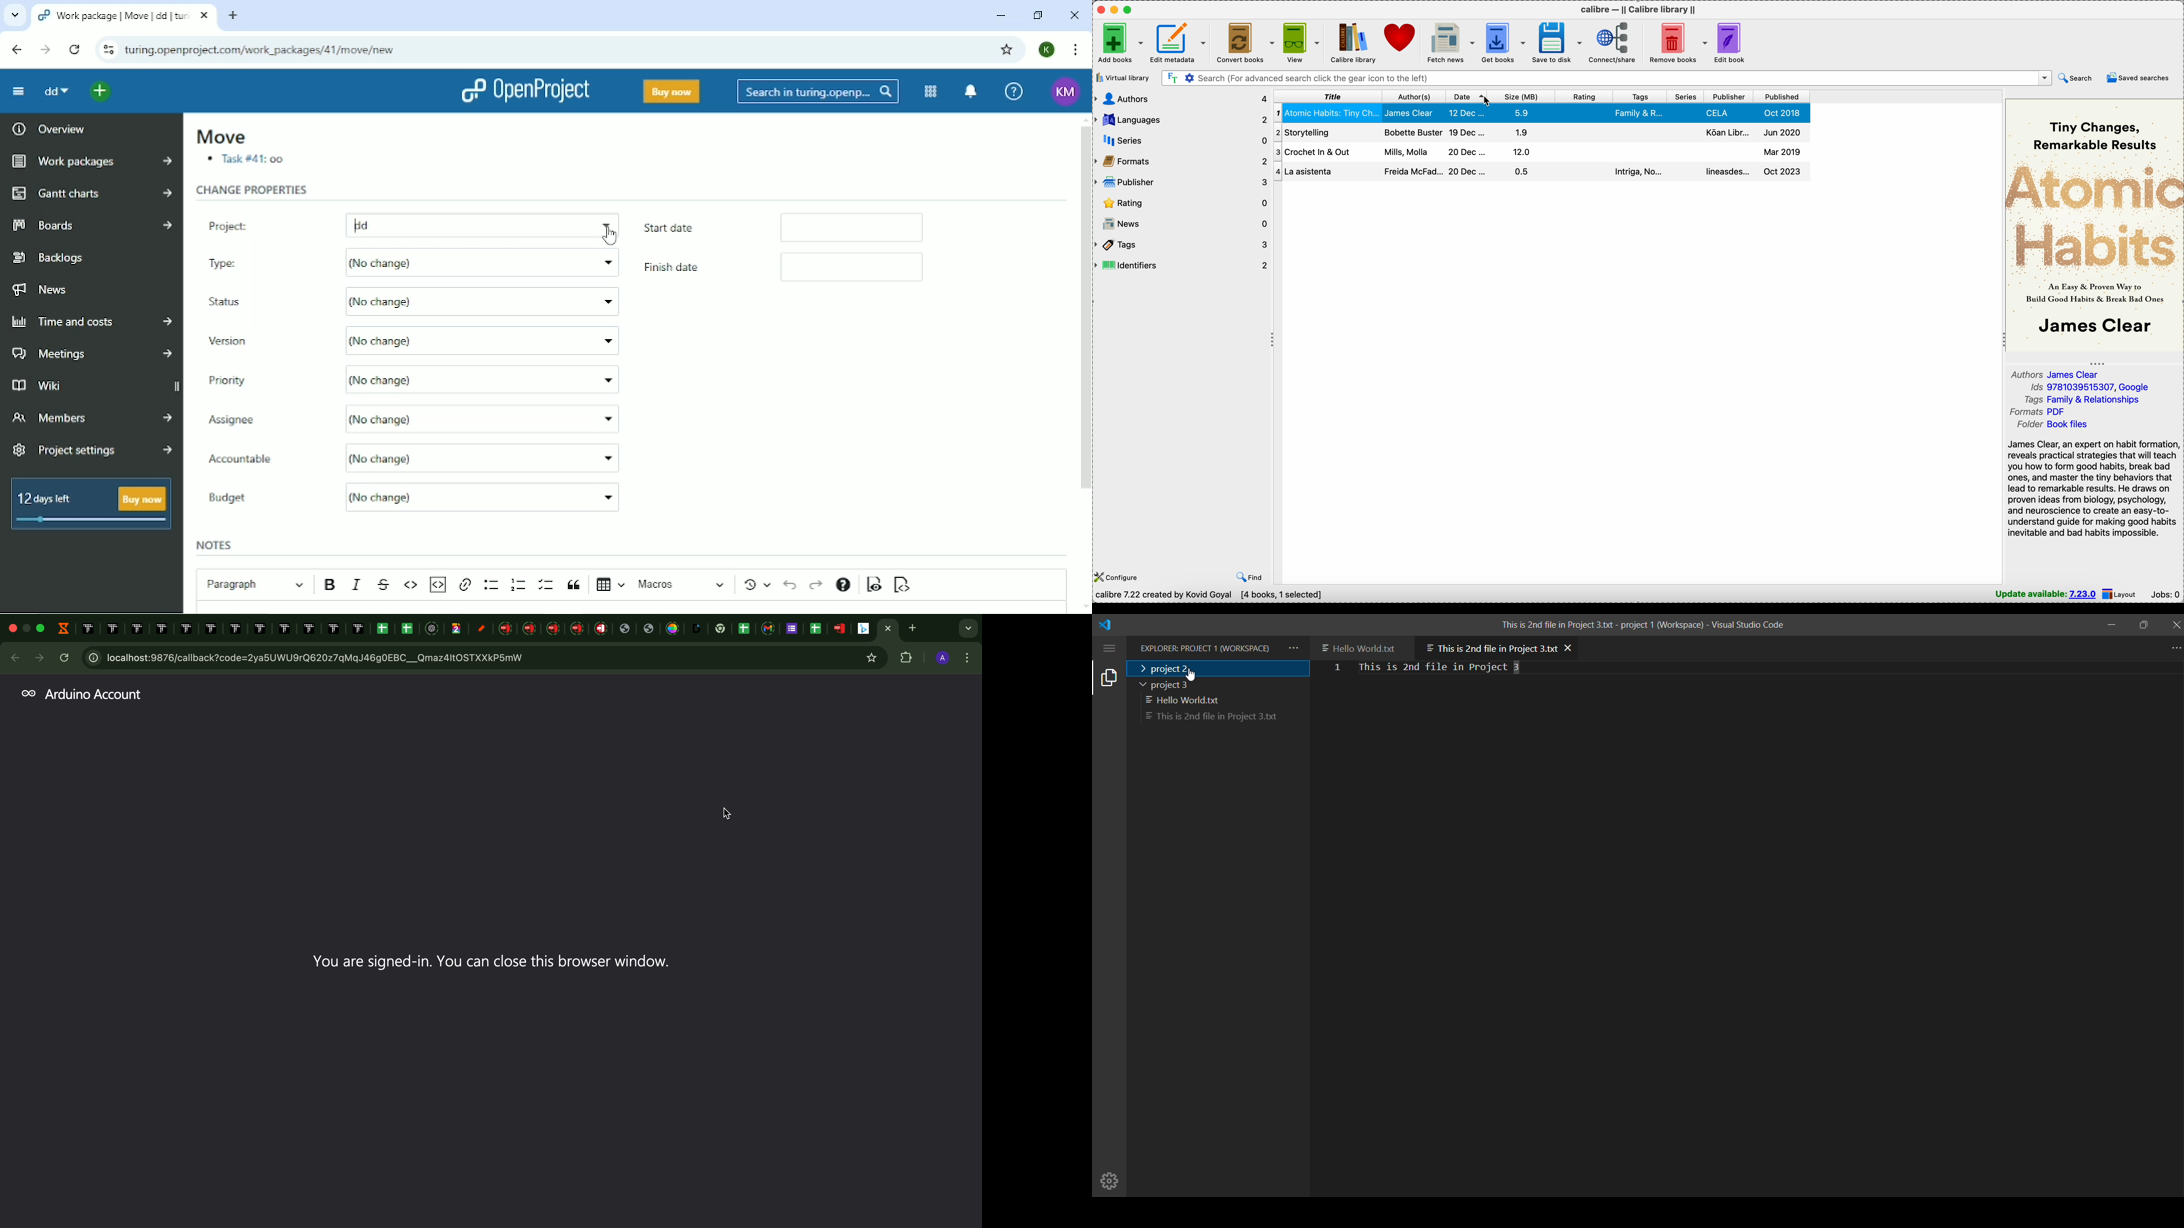  Describe the element at coordinates (216, 544) in the screenshot. I see `Notes` at that location.